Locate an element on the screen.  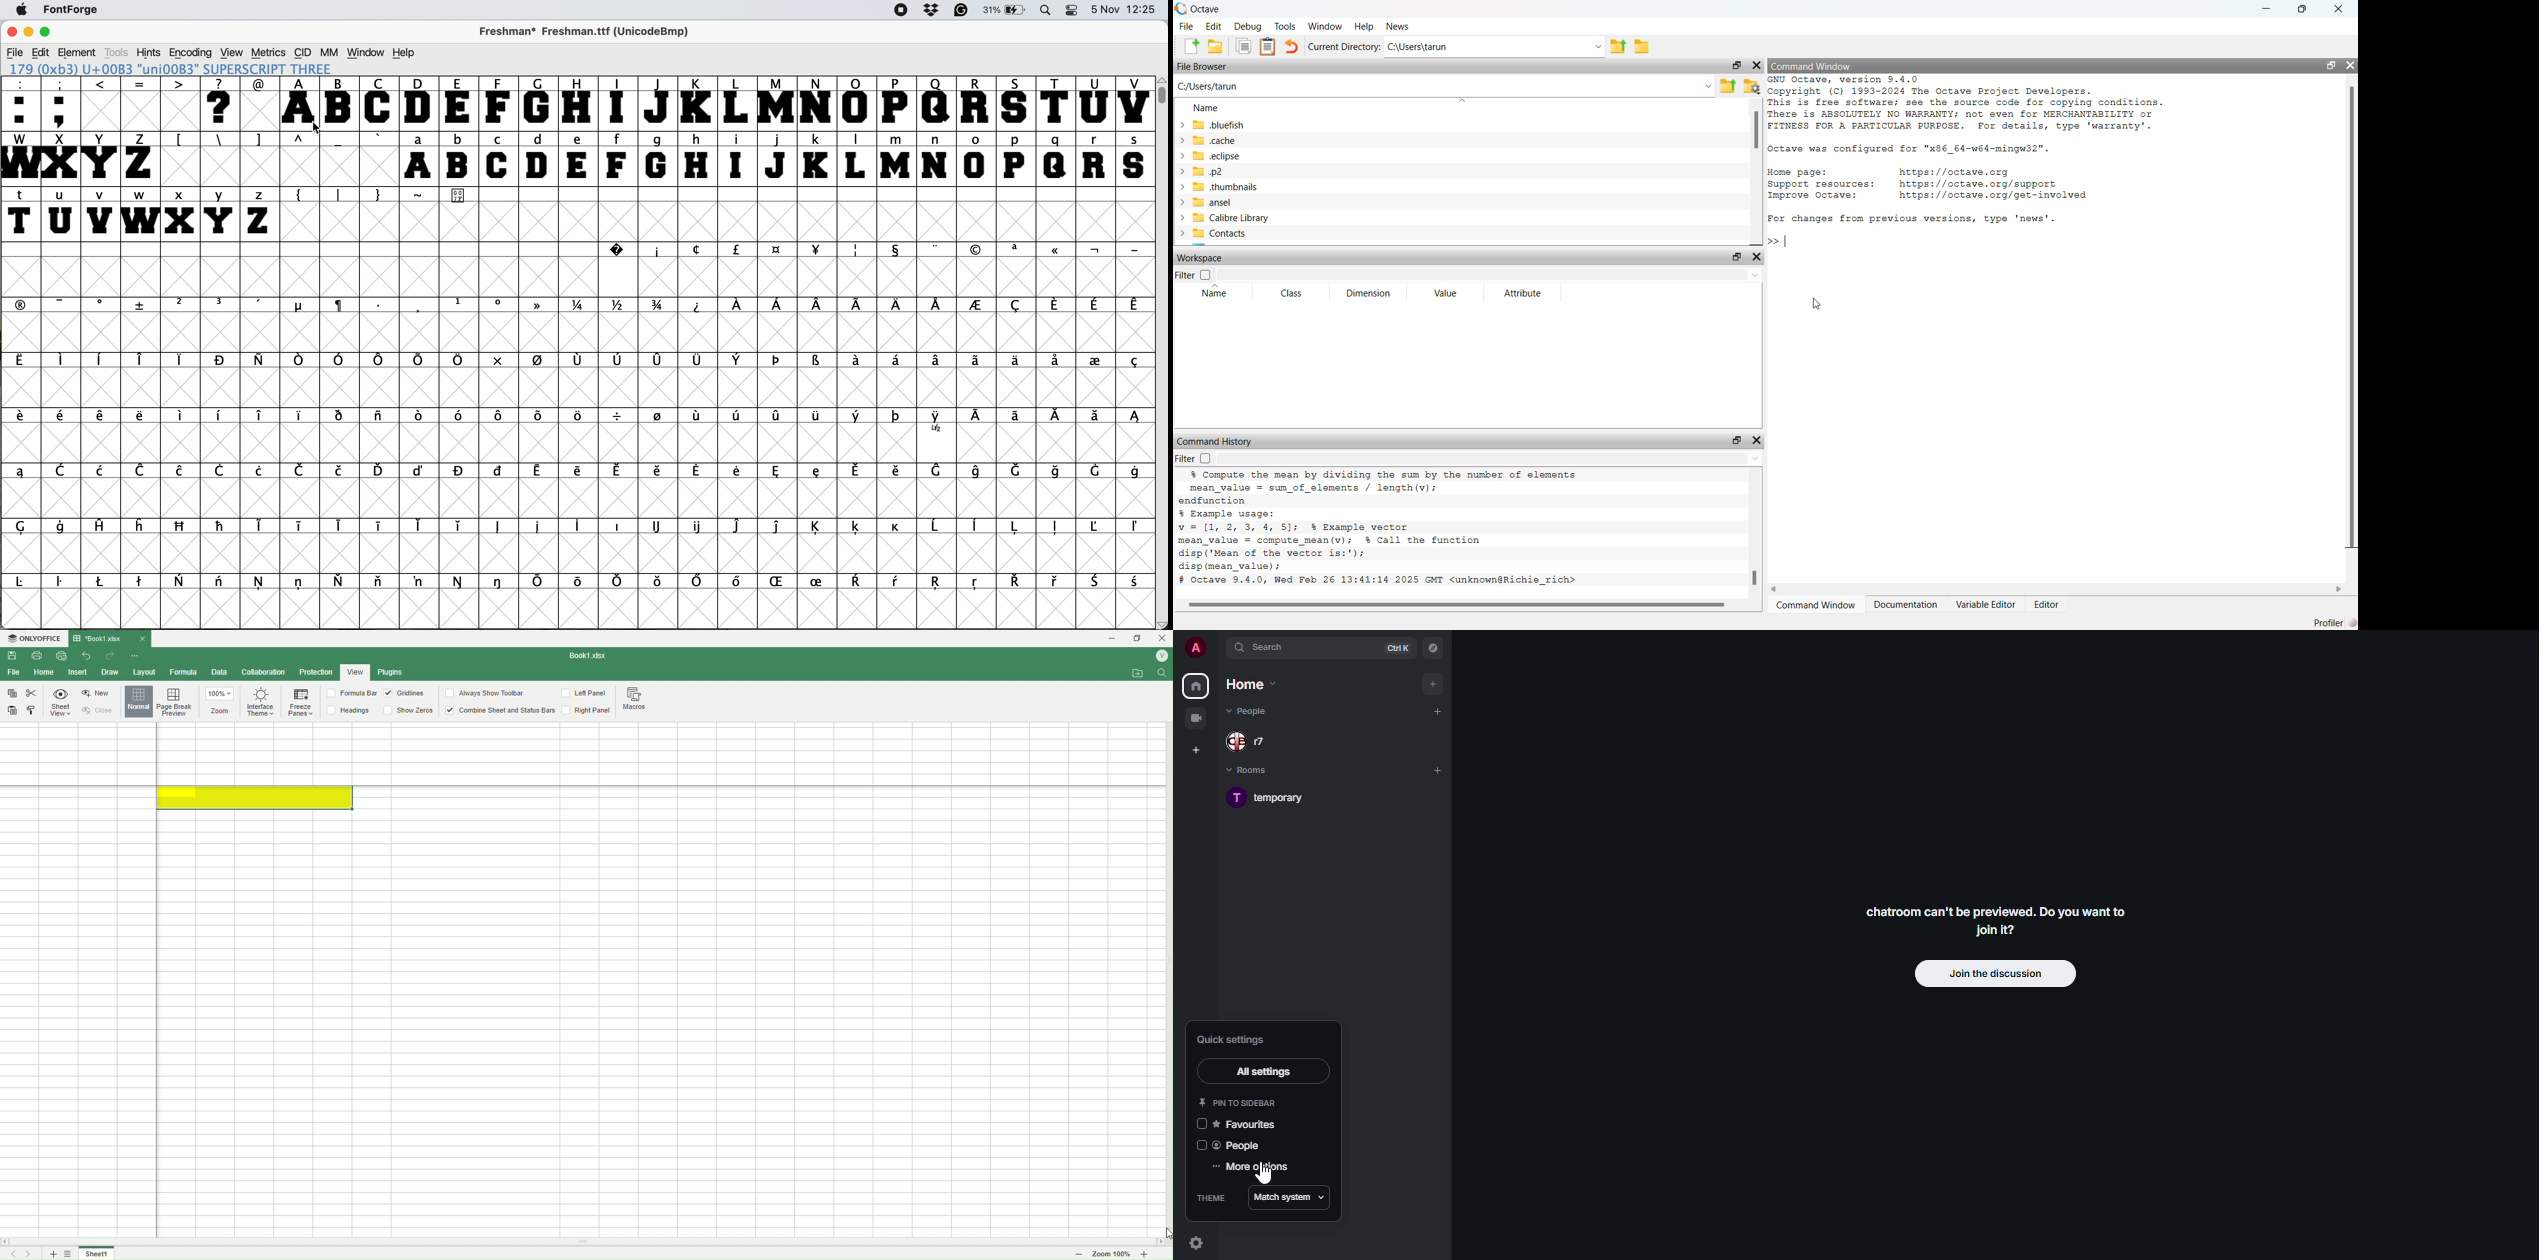
symbol is located at coordinates (421, 581).